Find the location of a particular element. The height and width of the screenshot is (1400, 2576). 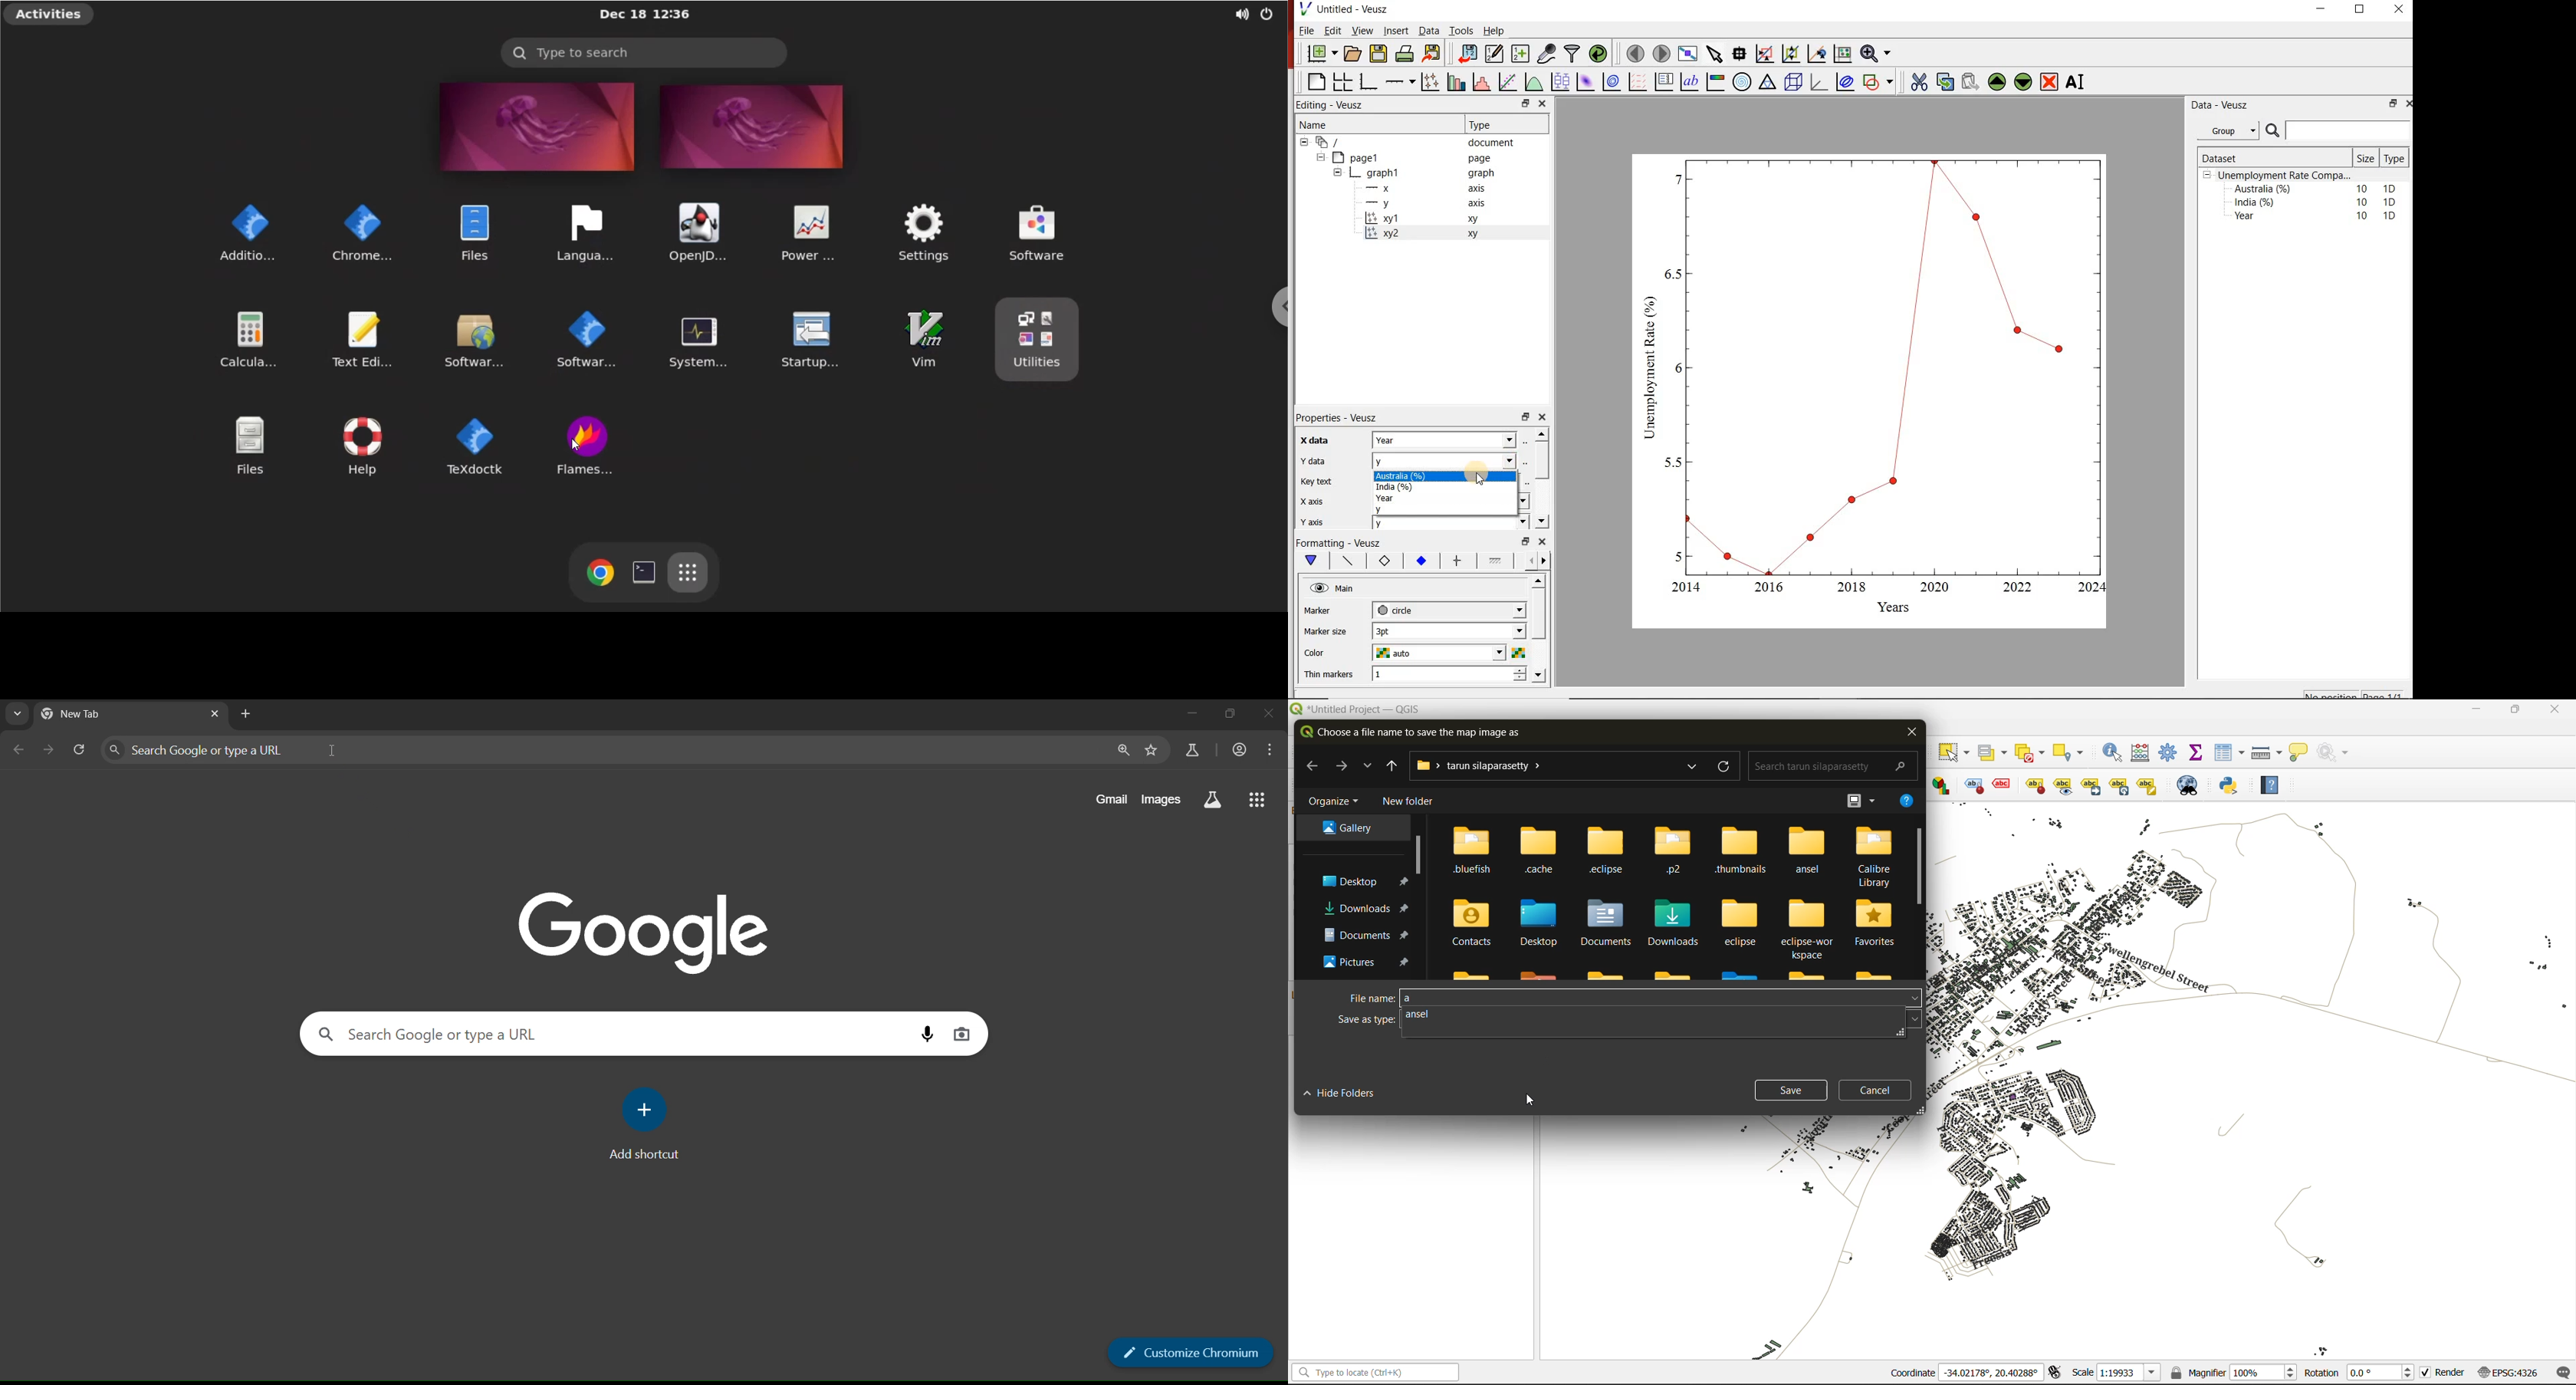

folders is located at coordinates (1674, 900).